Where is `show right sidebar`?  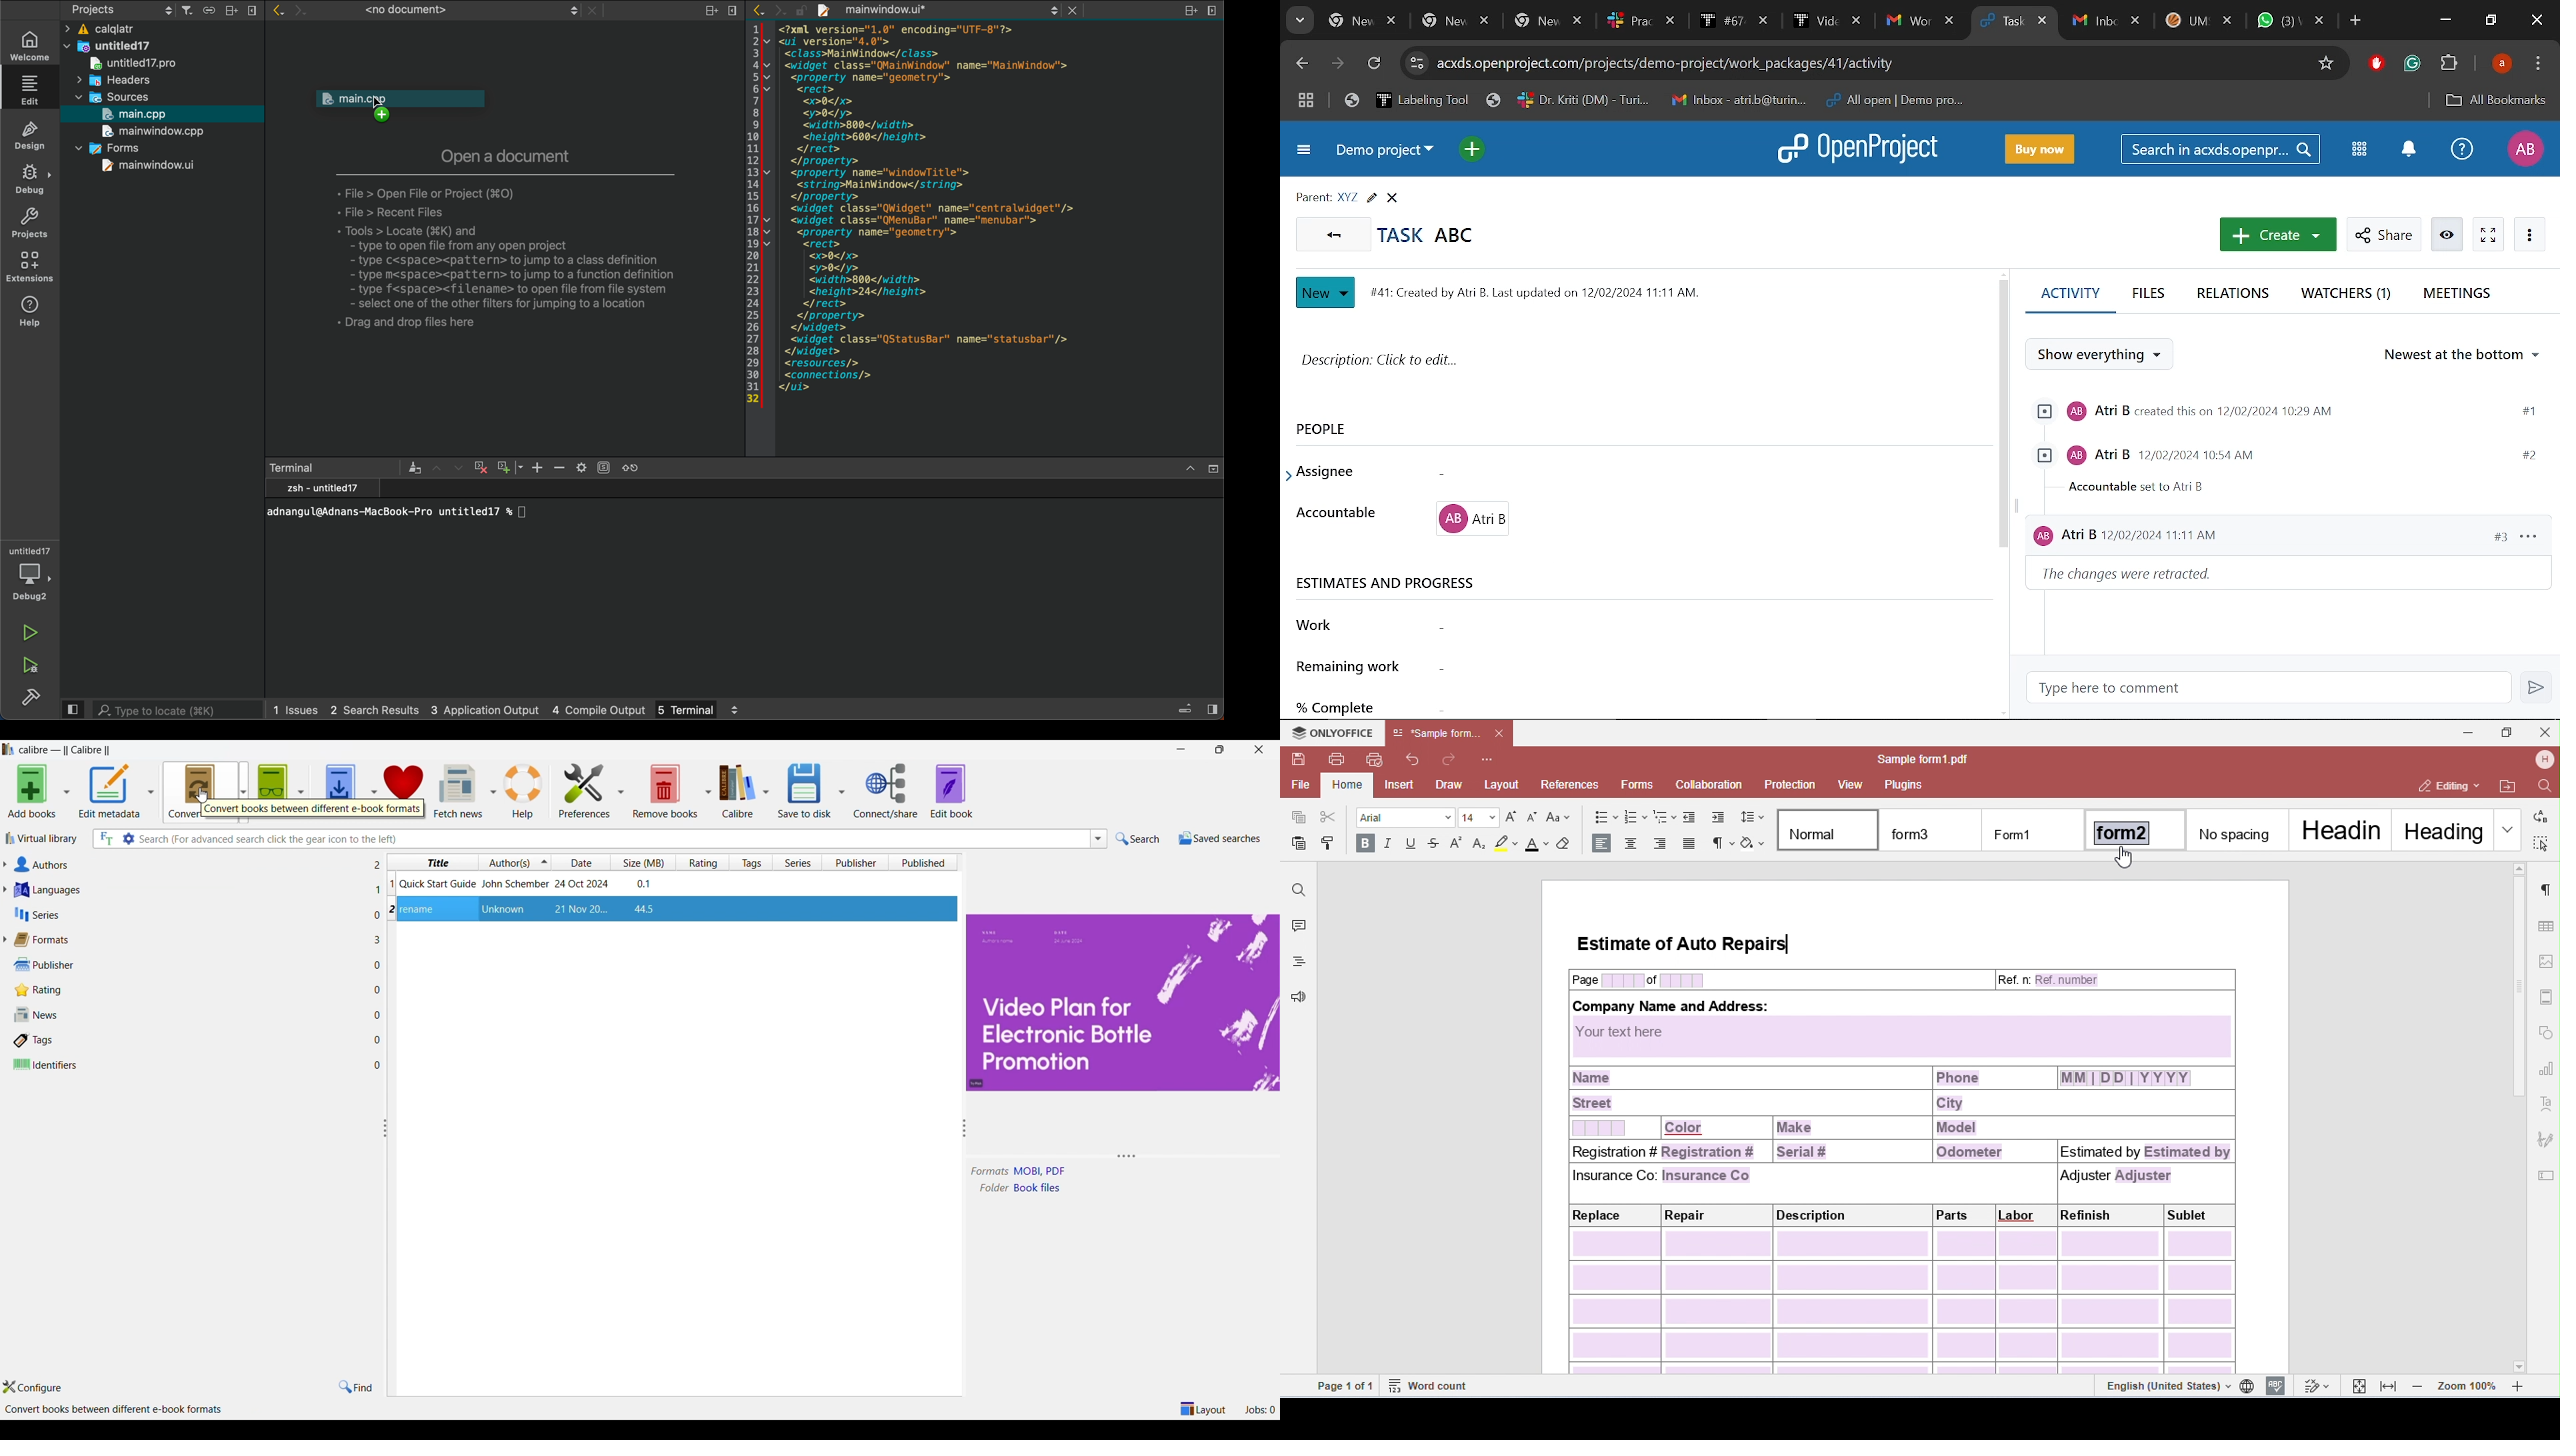
show right sidebar is located at coordinates (1212, 708).